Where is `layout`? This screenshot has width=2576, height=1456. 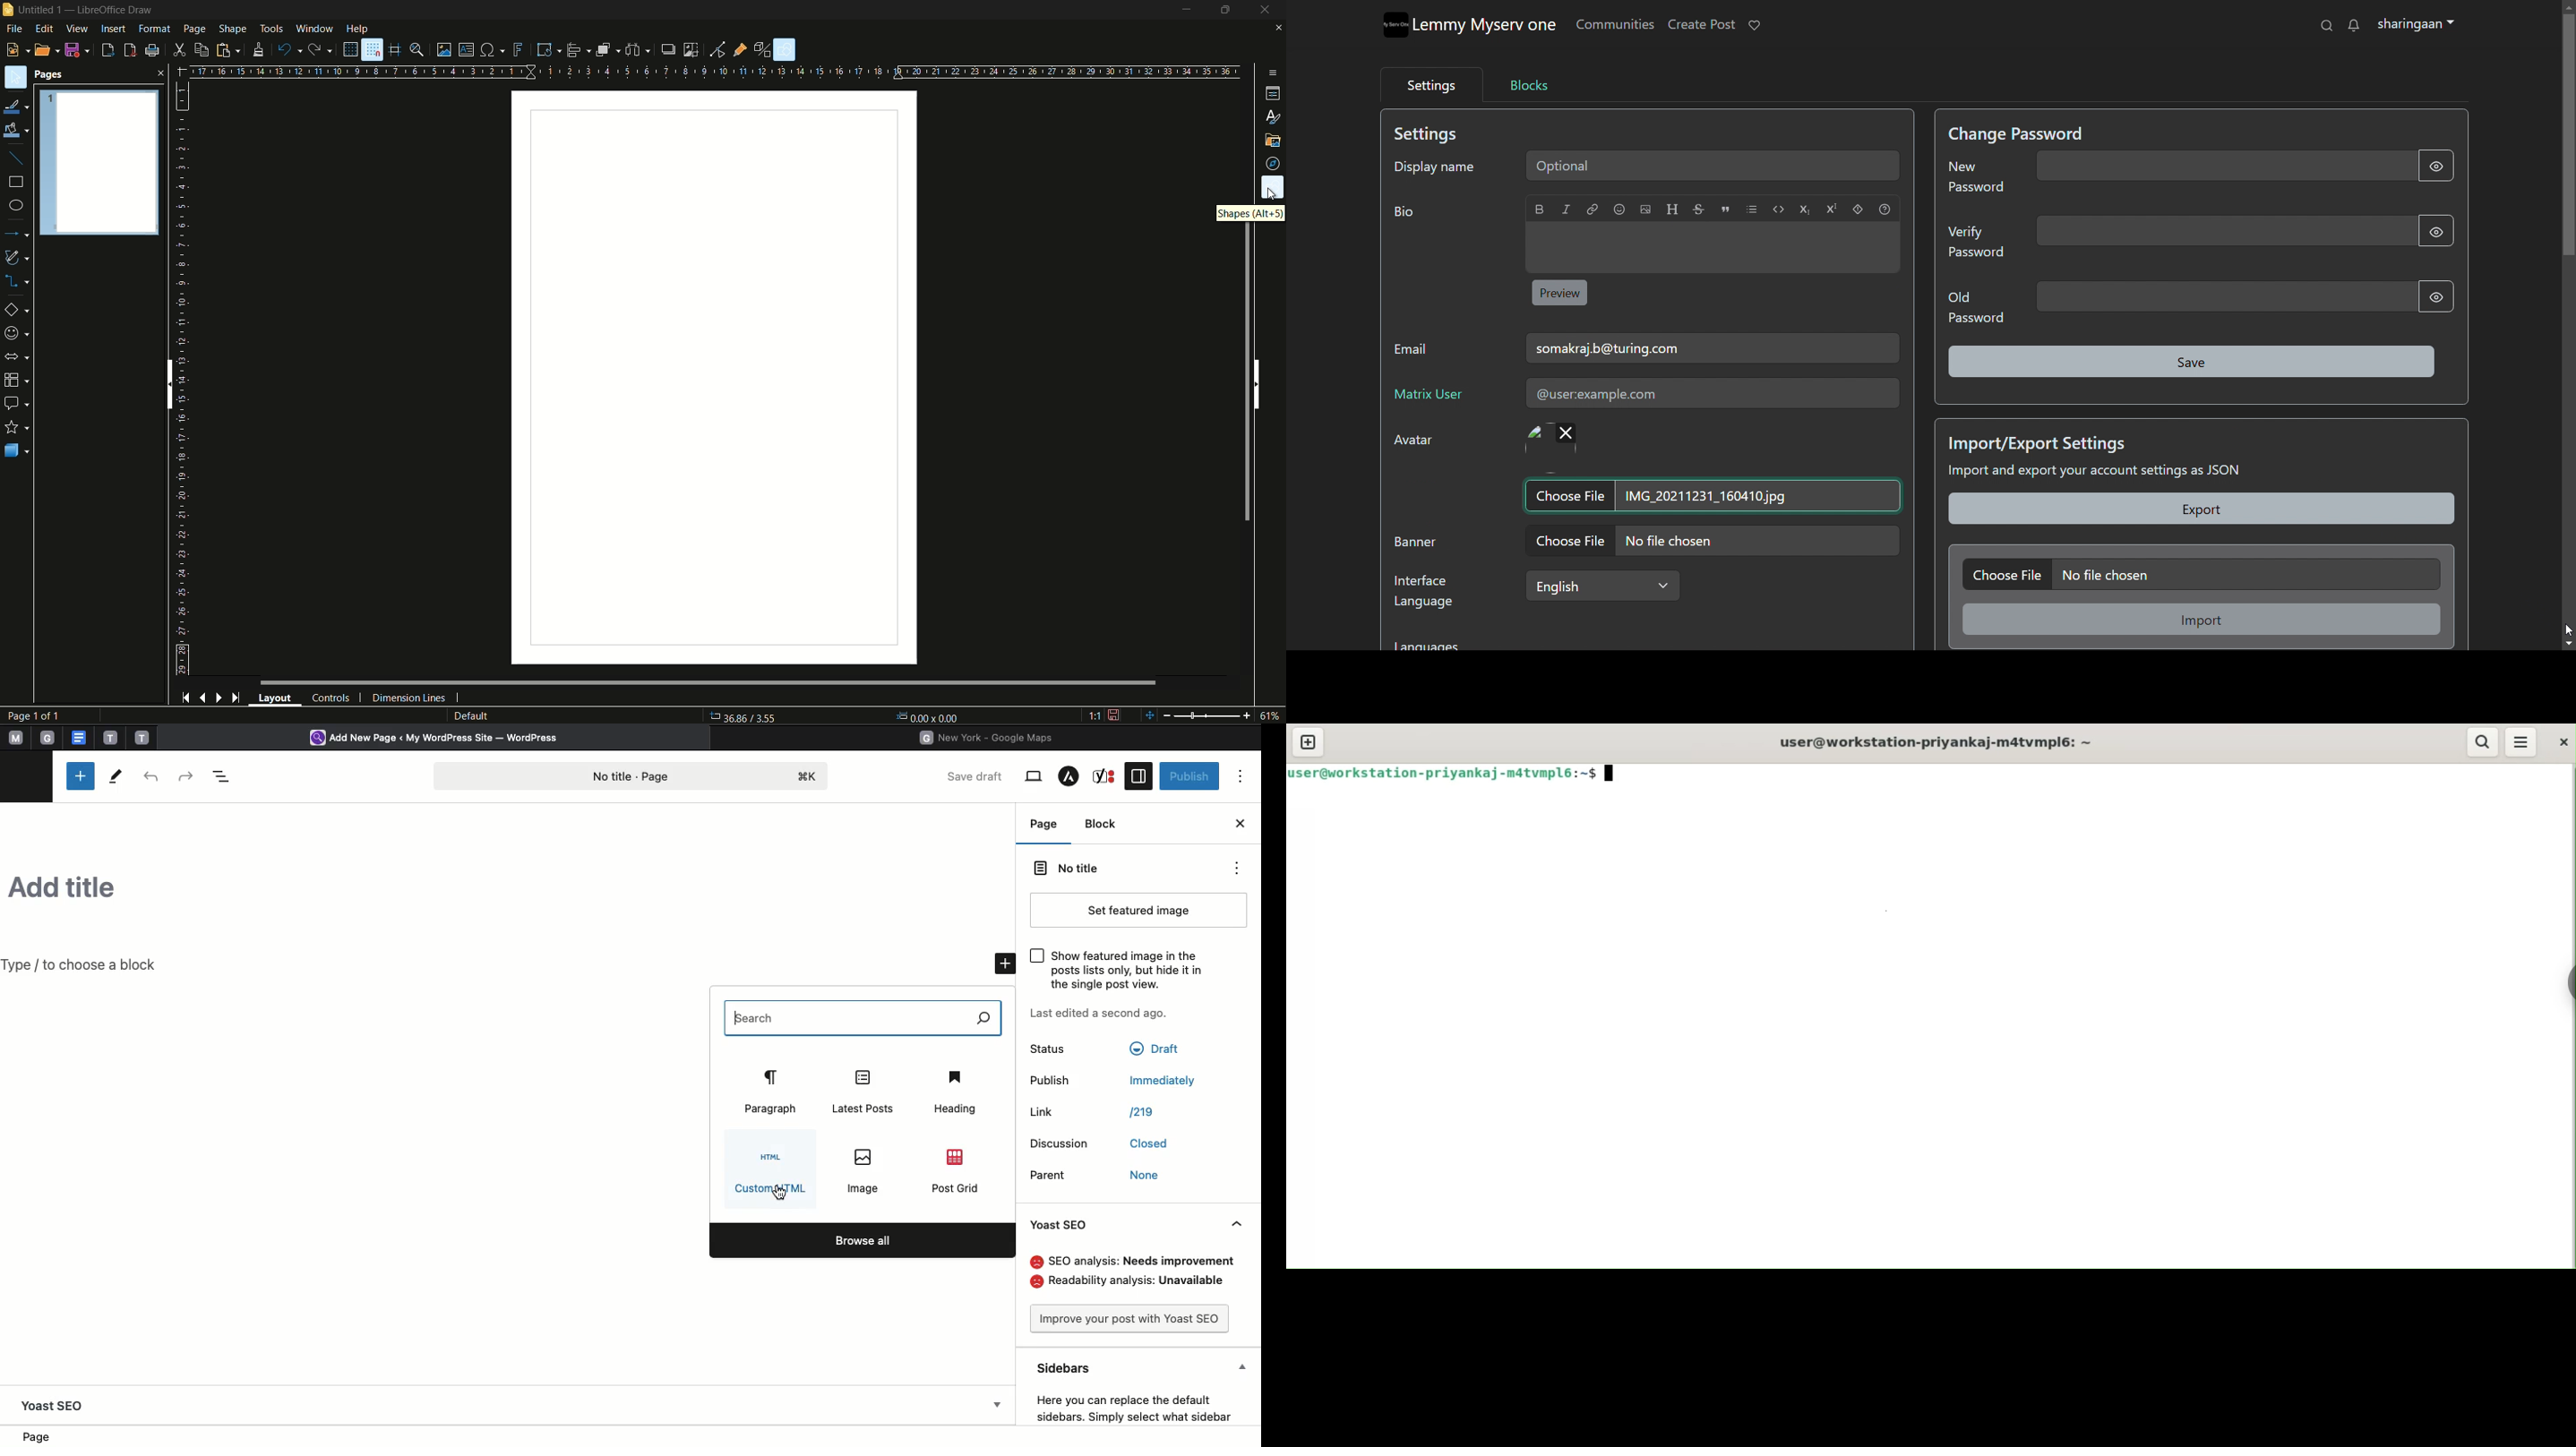 layout is located at coordinates (275, 697).